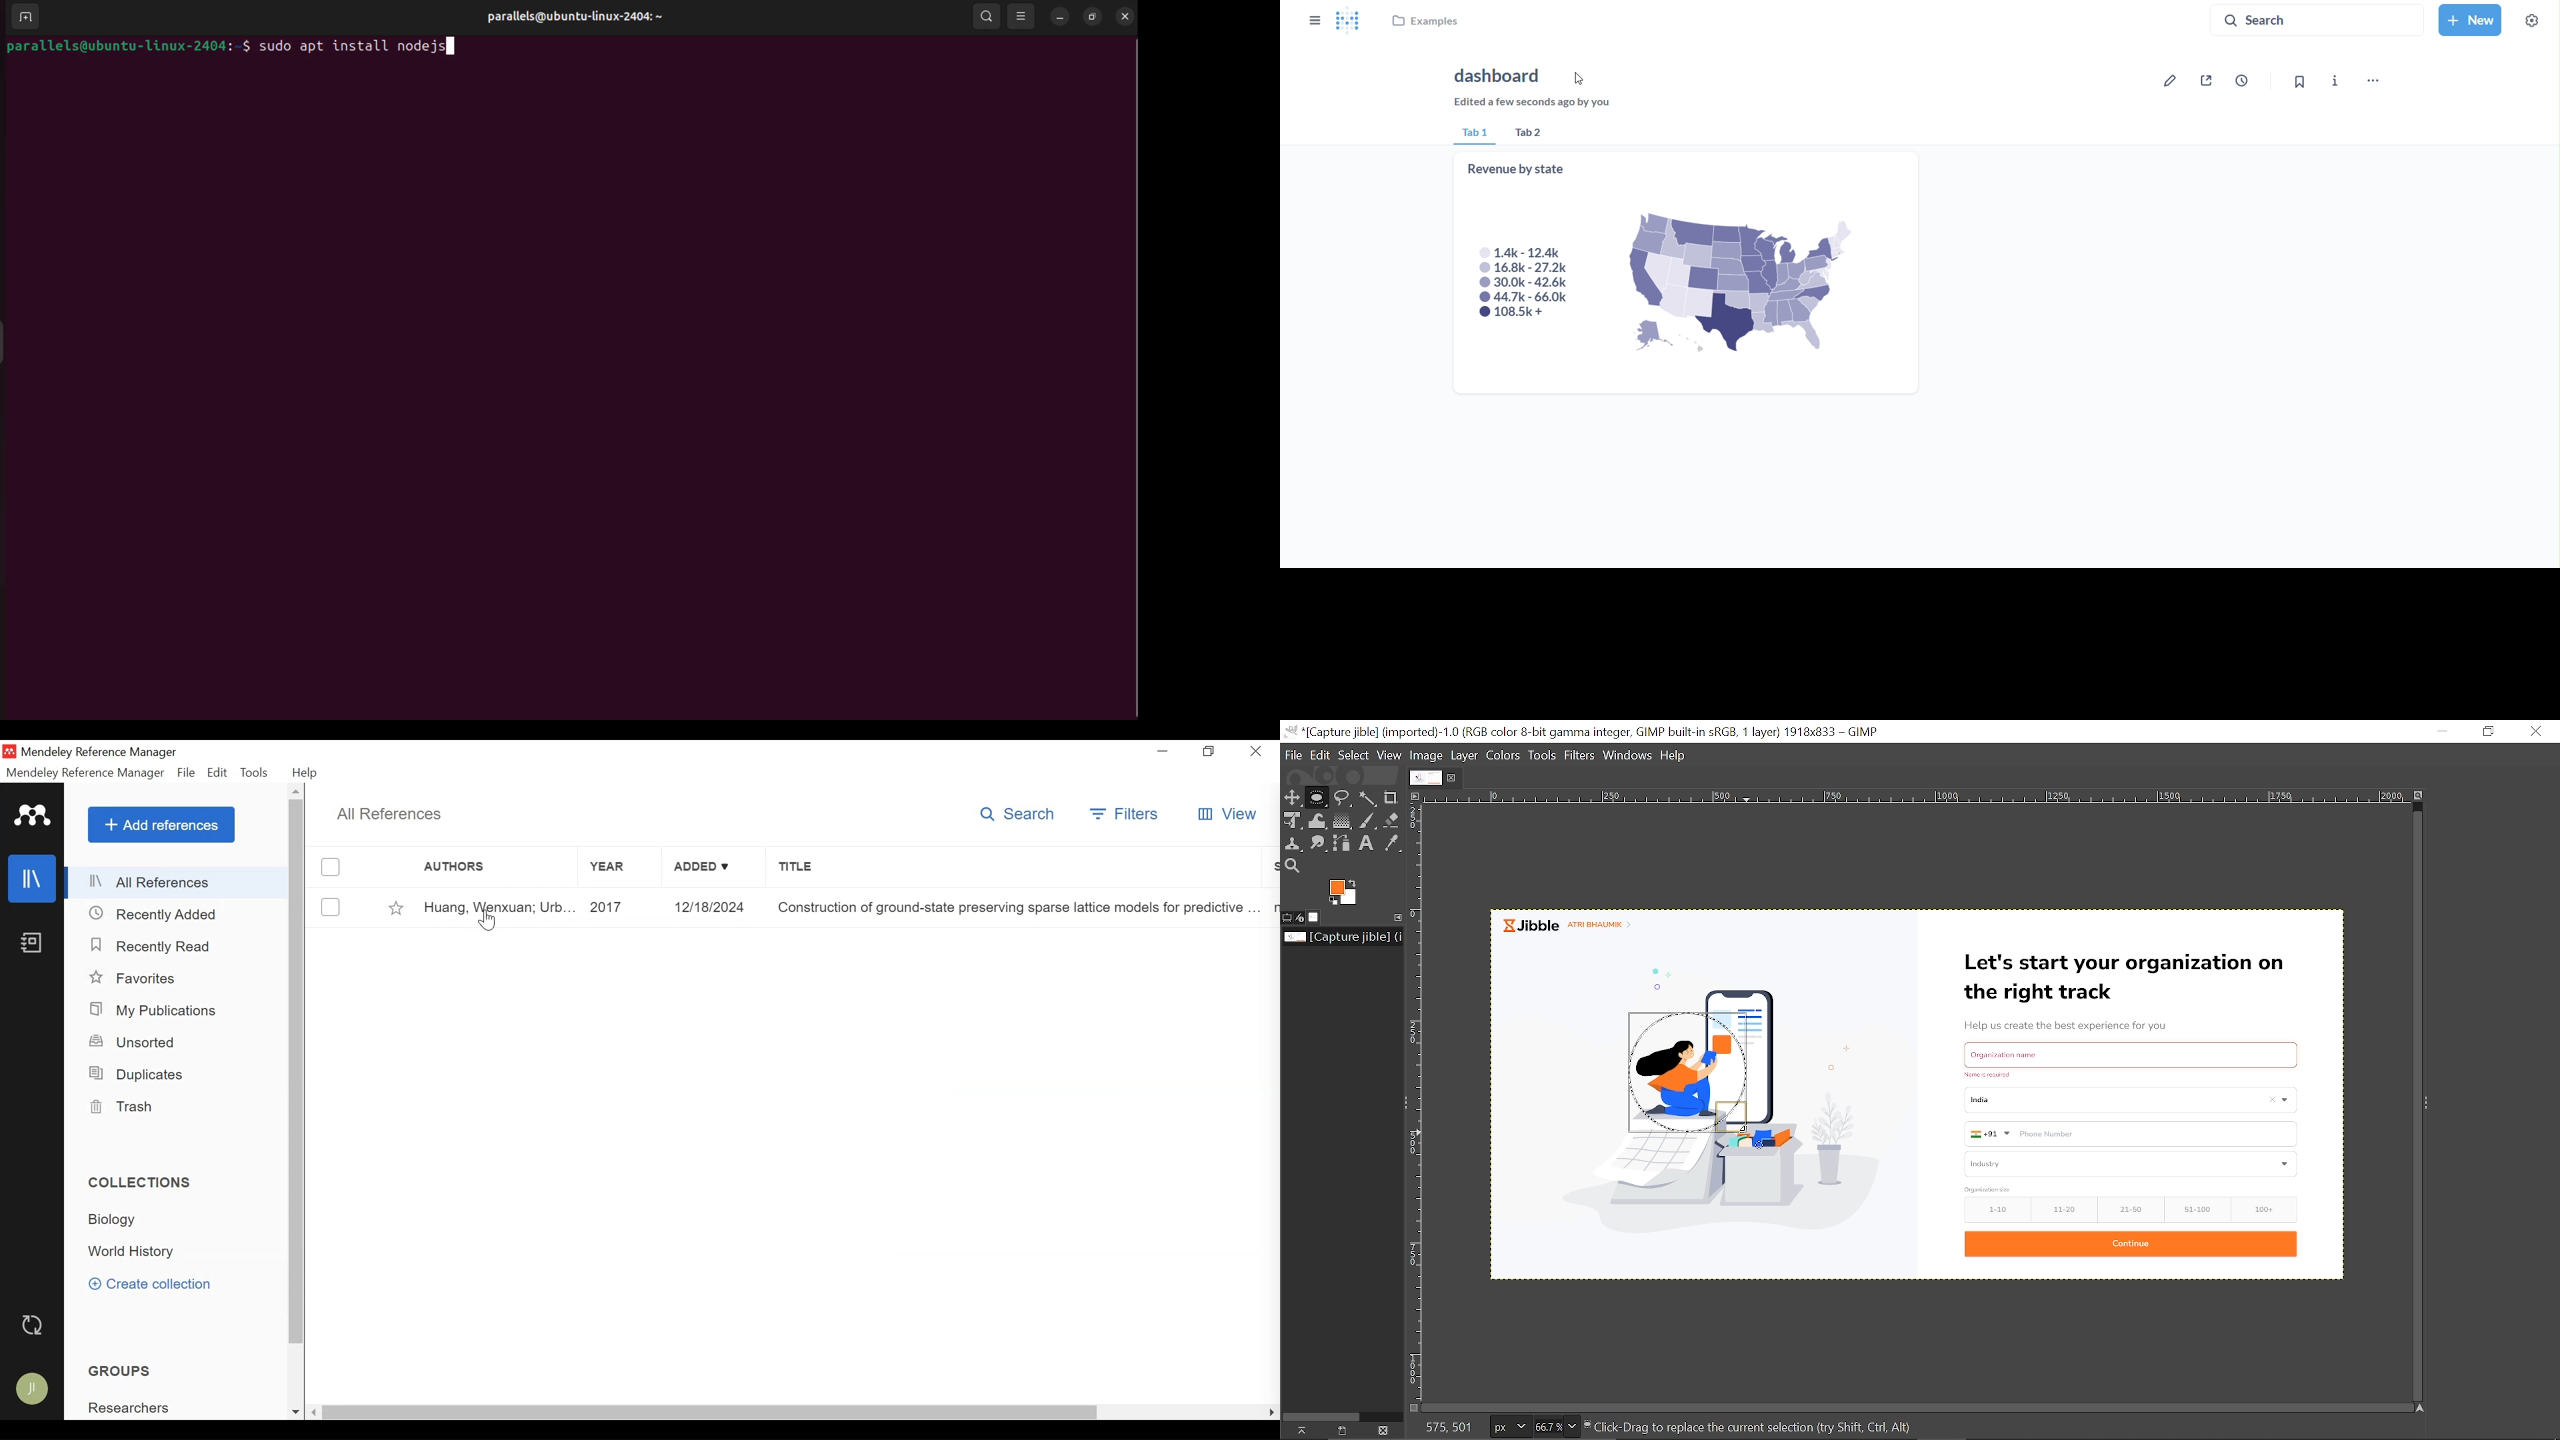 The image size is (2576, 1456). I want to click on Add Reference, so click(163, 825).